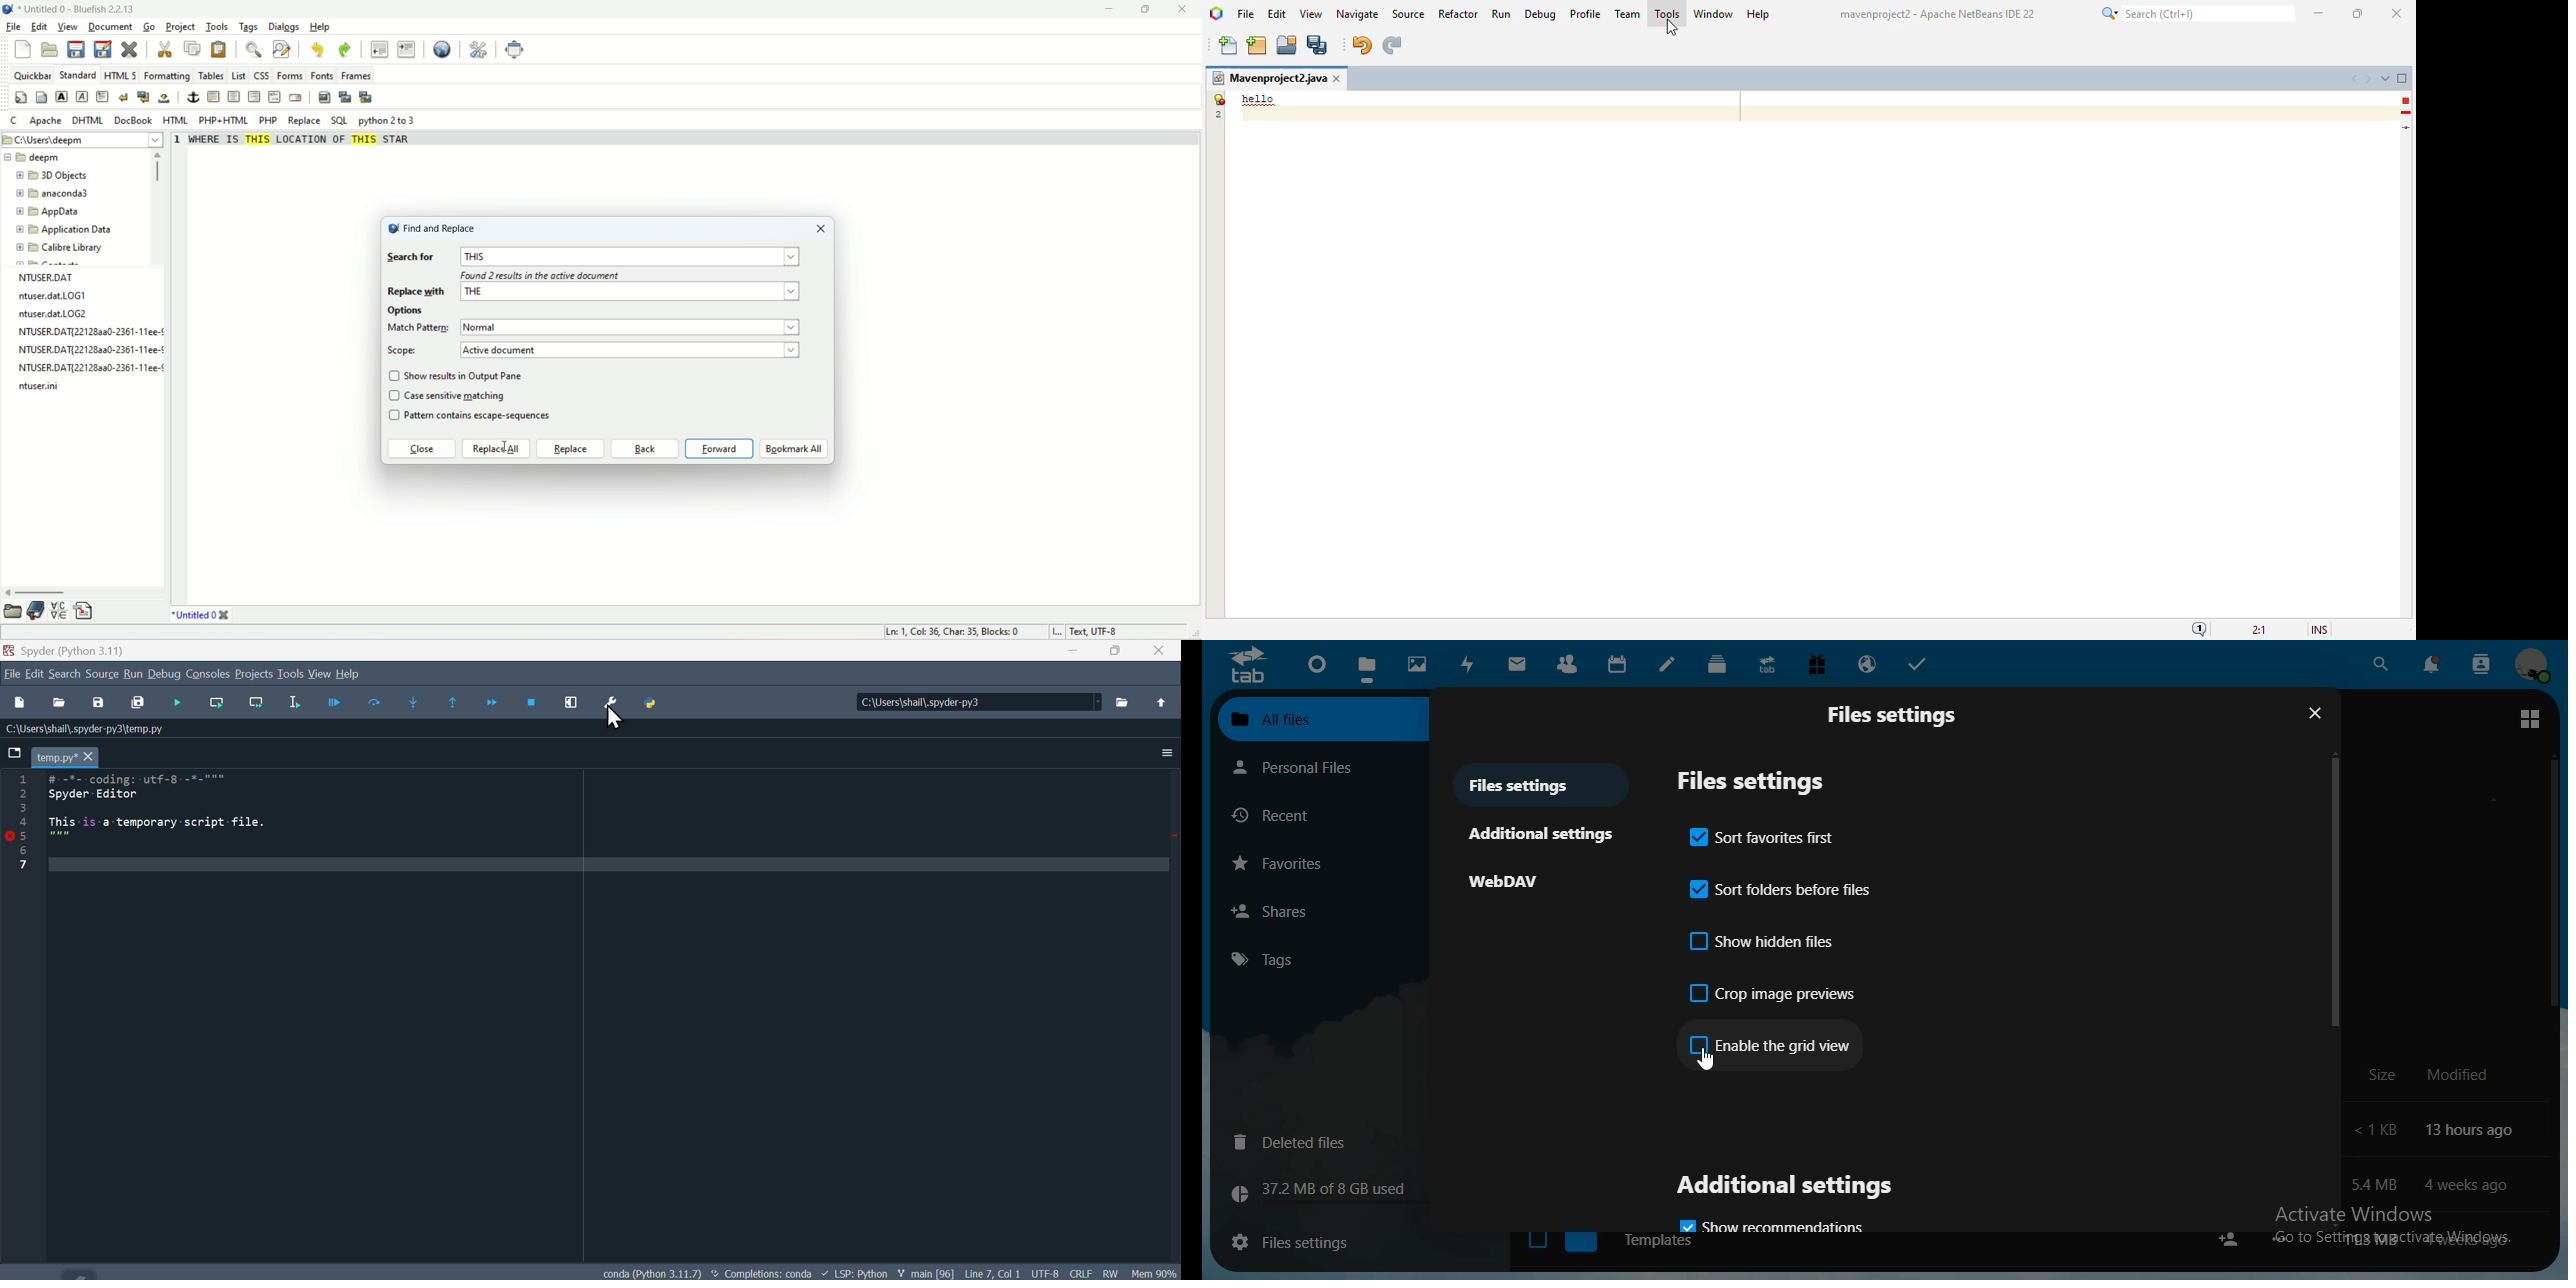 This screenshot has height=1288, width=2576. What do you see at coordinates (1092, 632) in the screenshot?
I see `Text UTF-8` at bounding box center [1092, 632].